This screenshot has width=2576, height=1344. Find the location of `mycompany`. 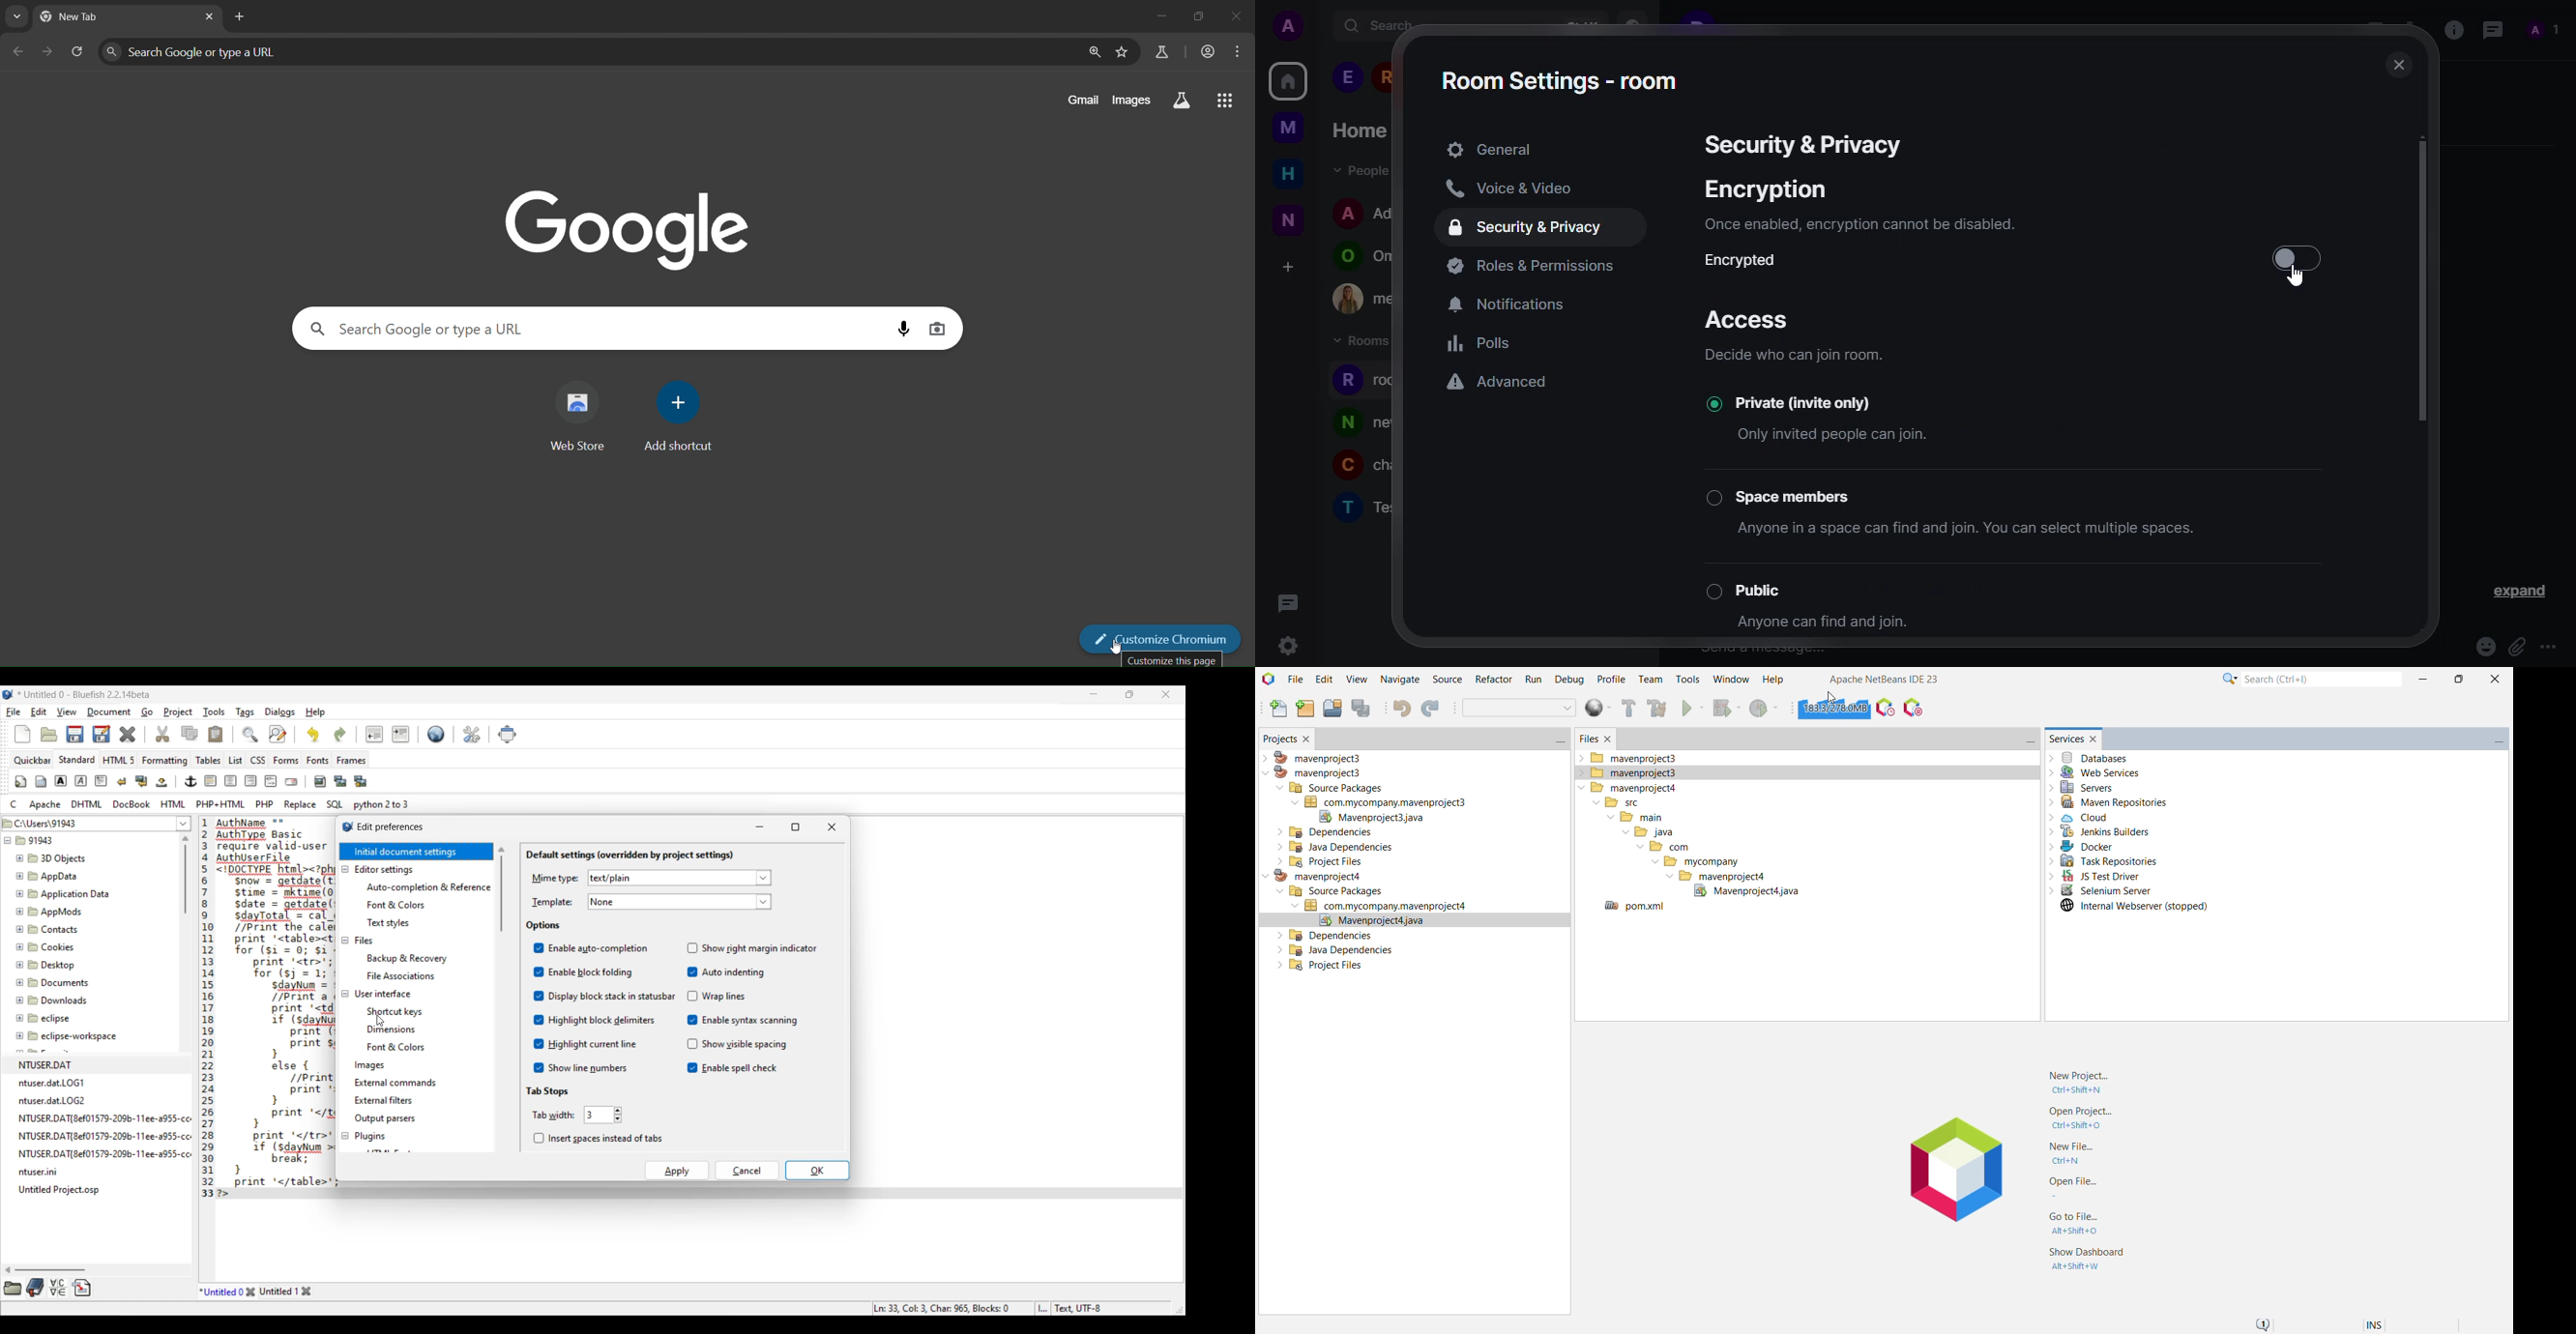

mycompany is located at coordinates (1692, 864).